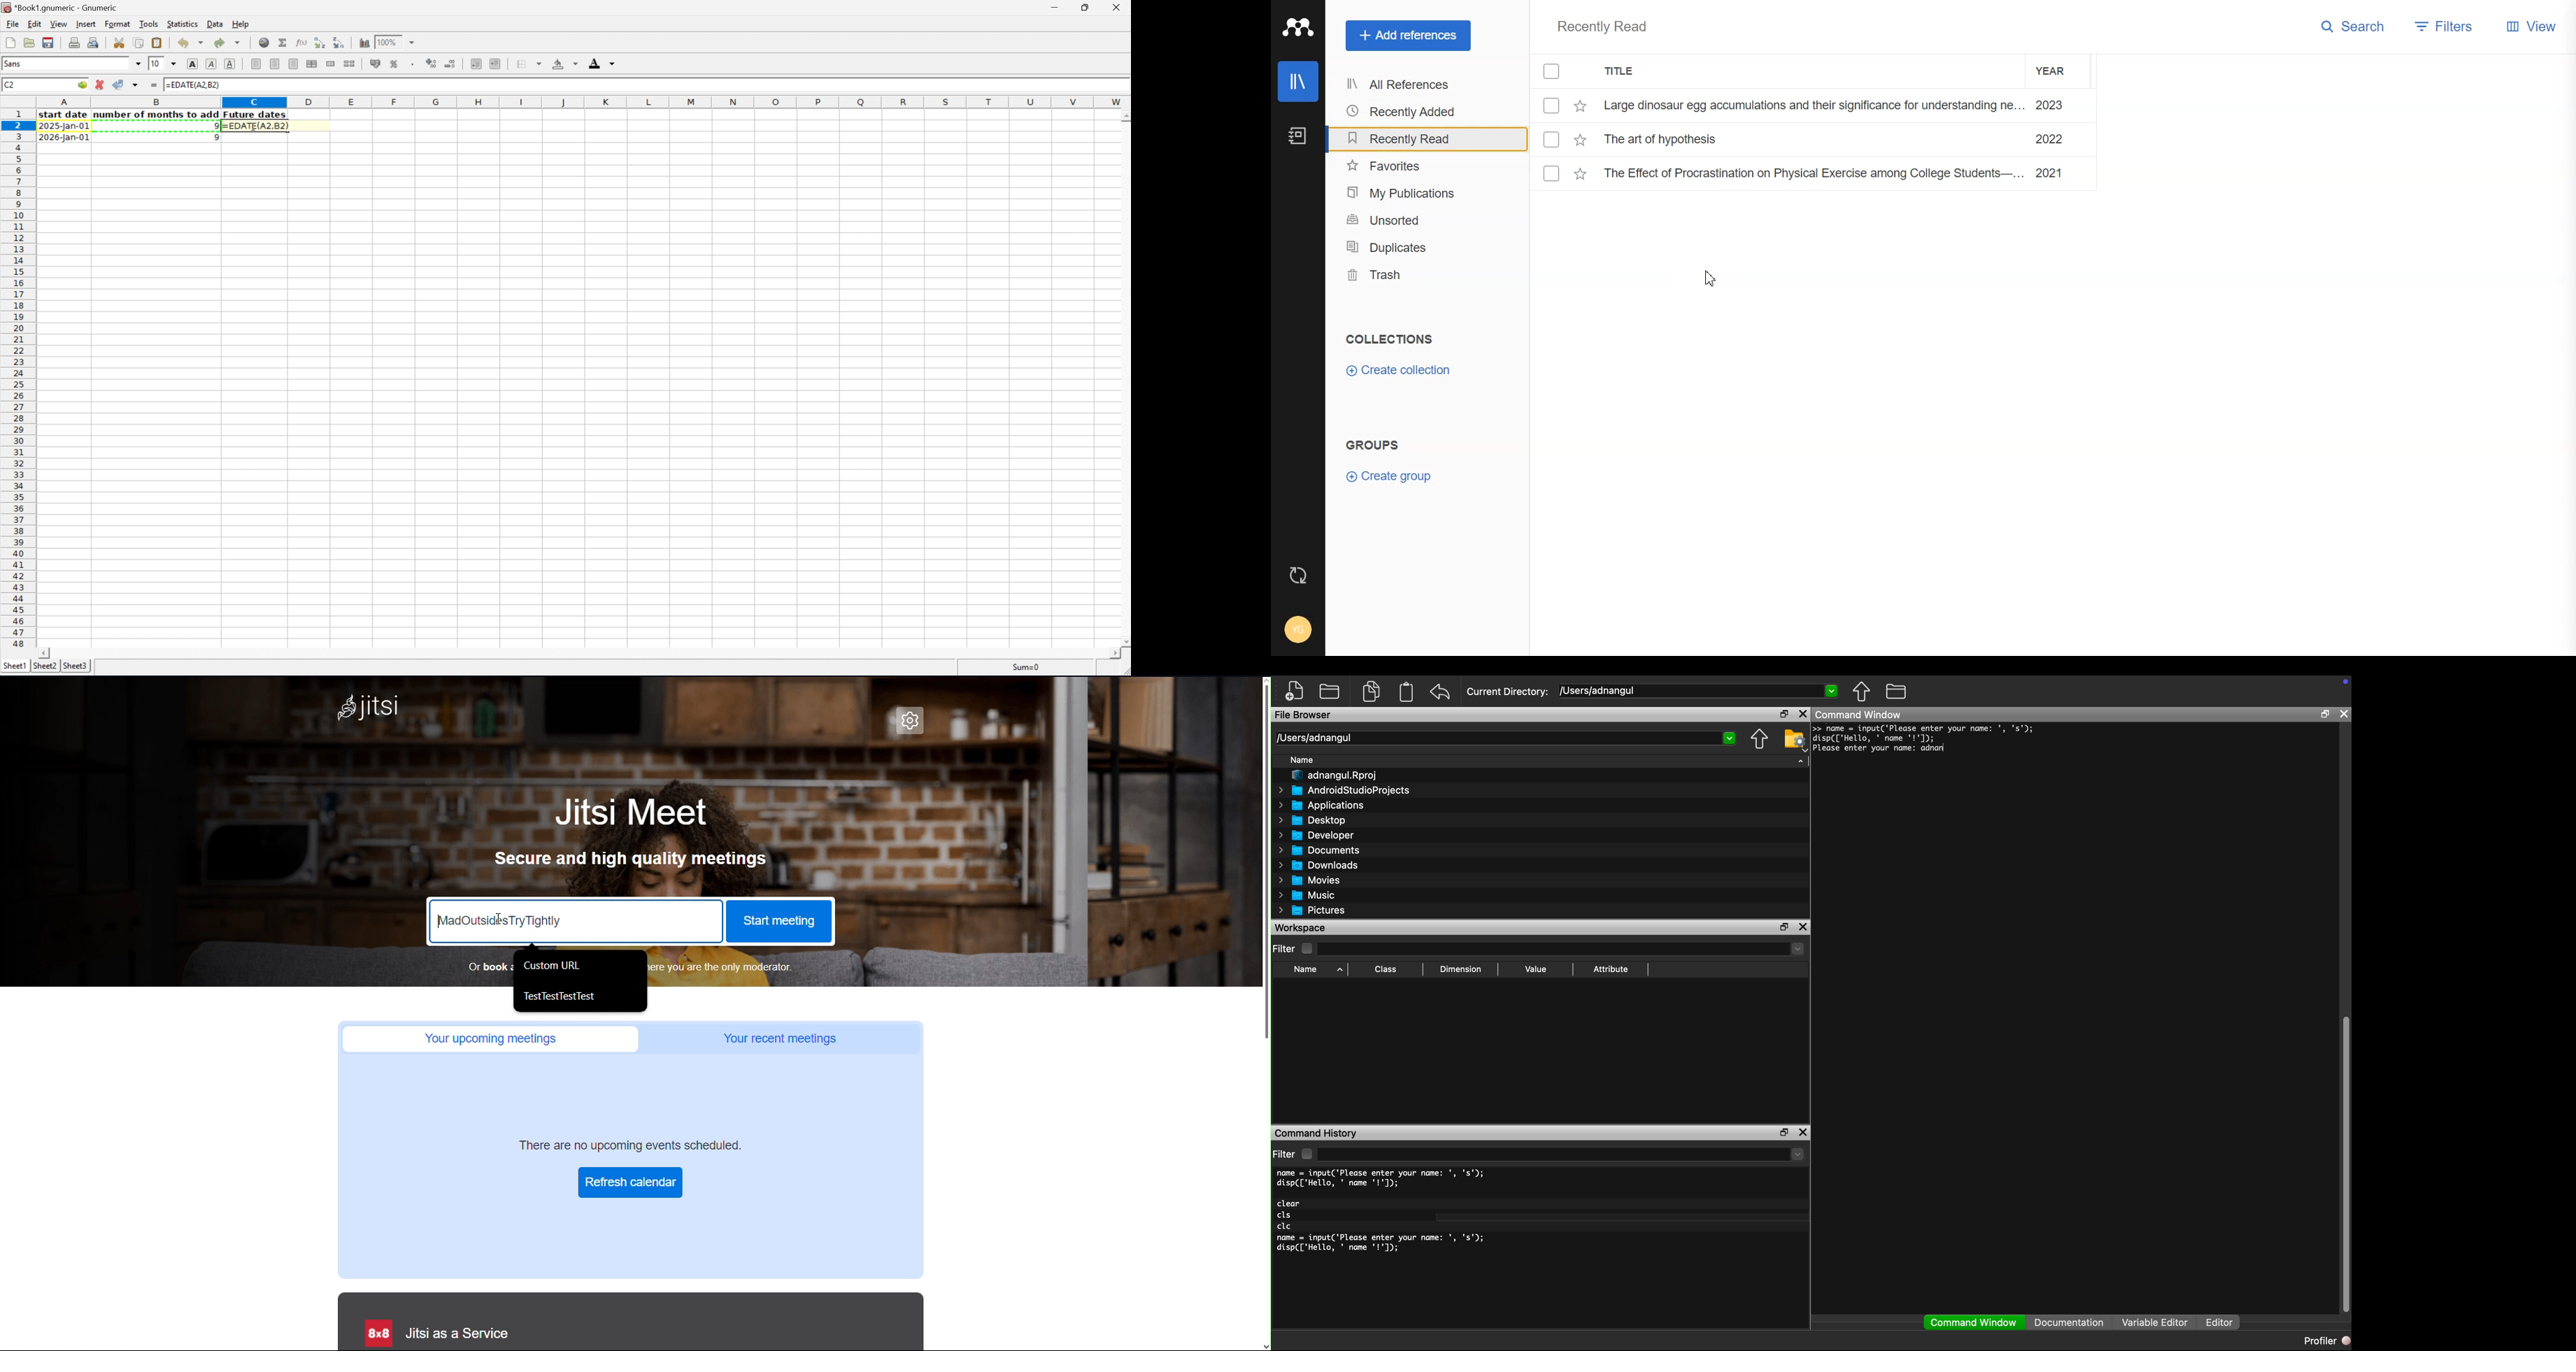  Describe the element at coordinates (1411, 167) in the screenshot. I see `Favorites` at that location.